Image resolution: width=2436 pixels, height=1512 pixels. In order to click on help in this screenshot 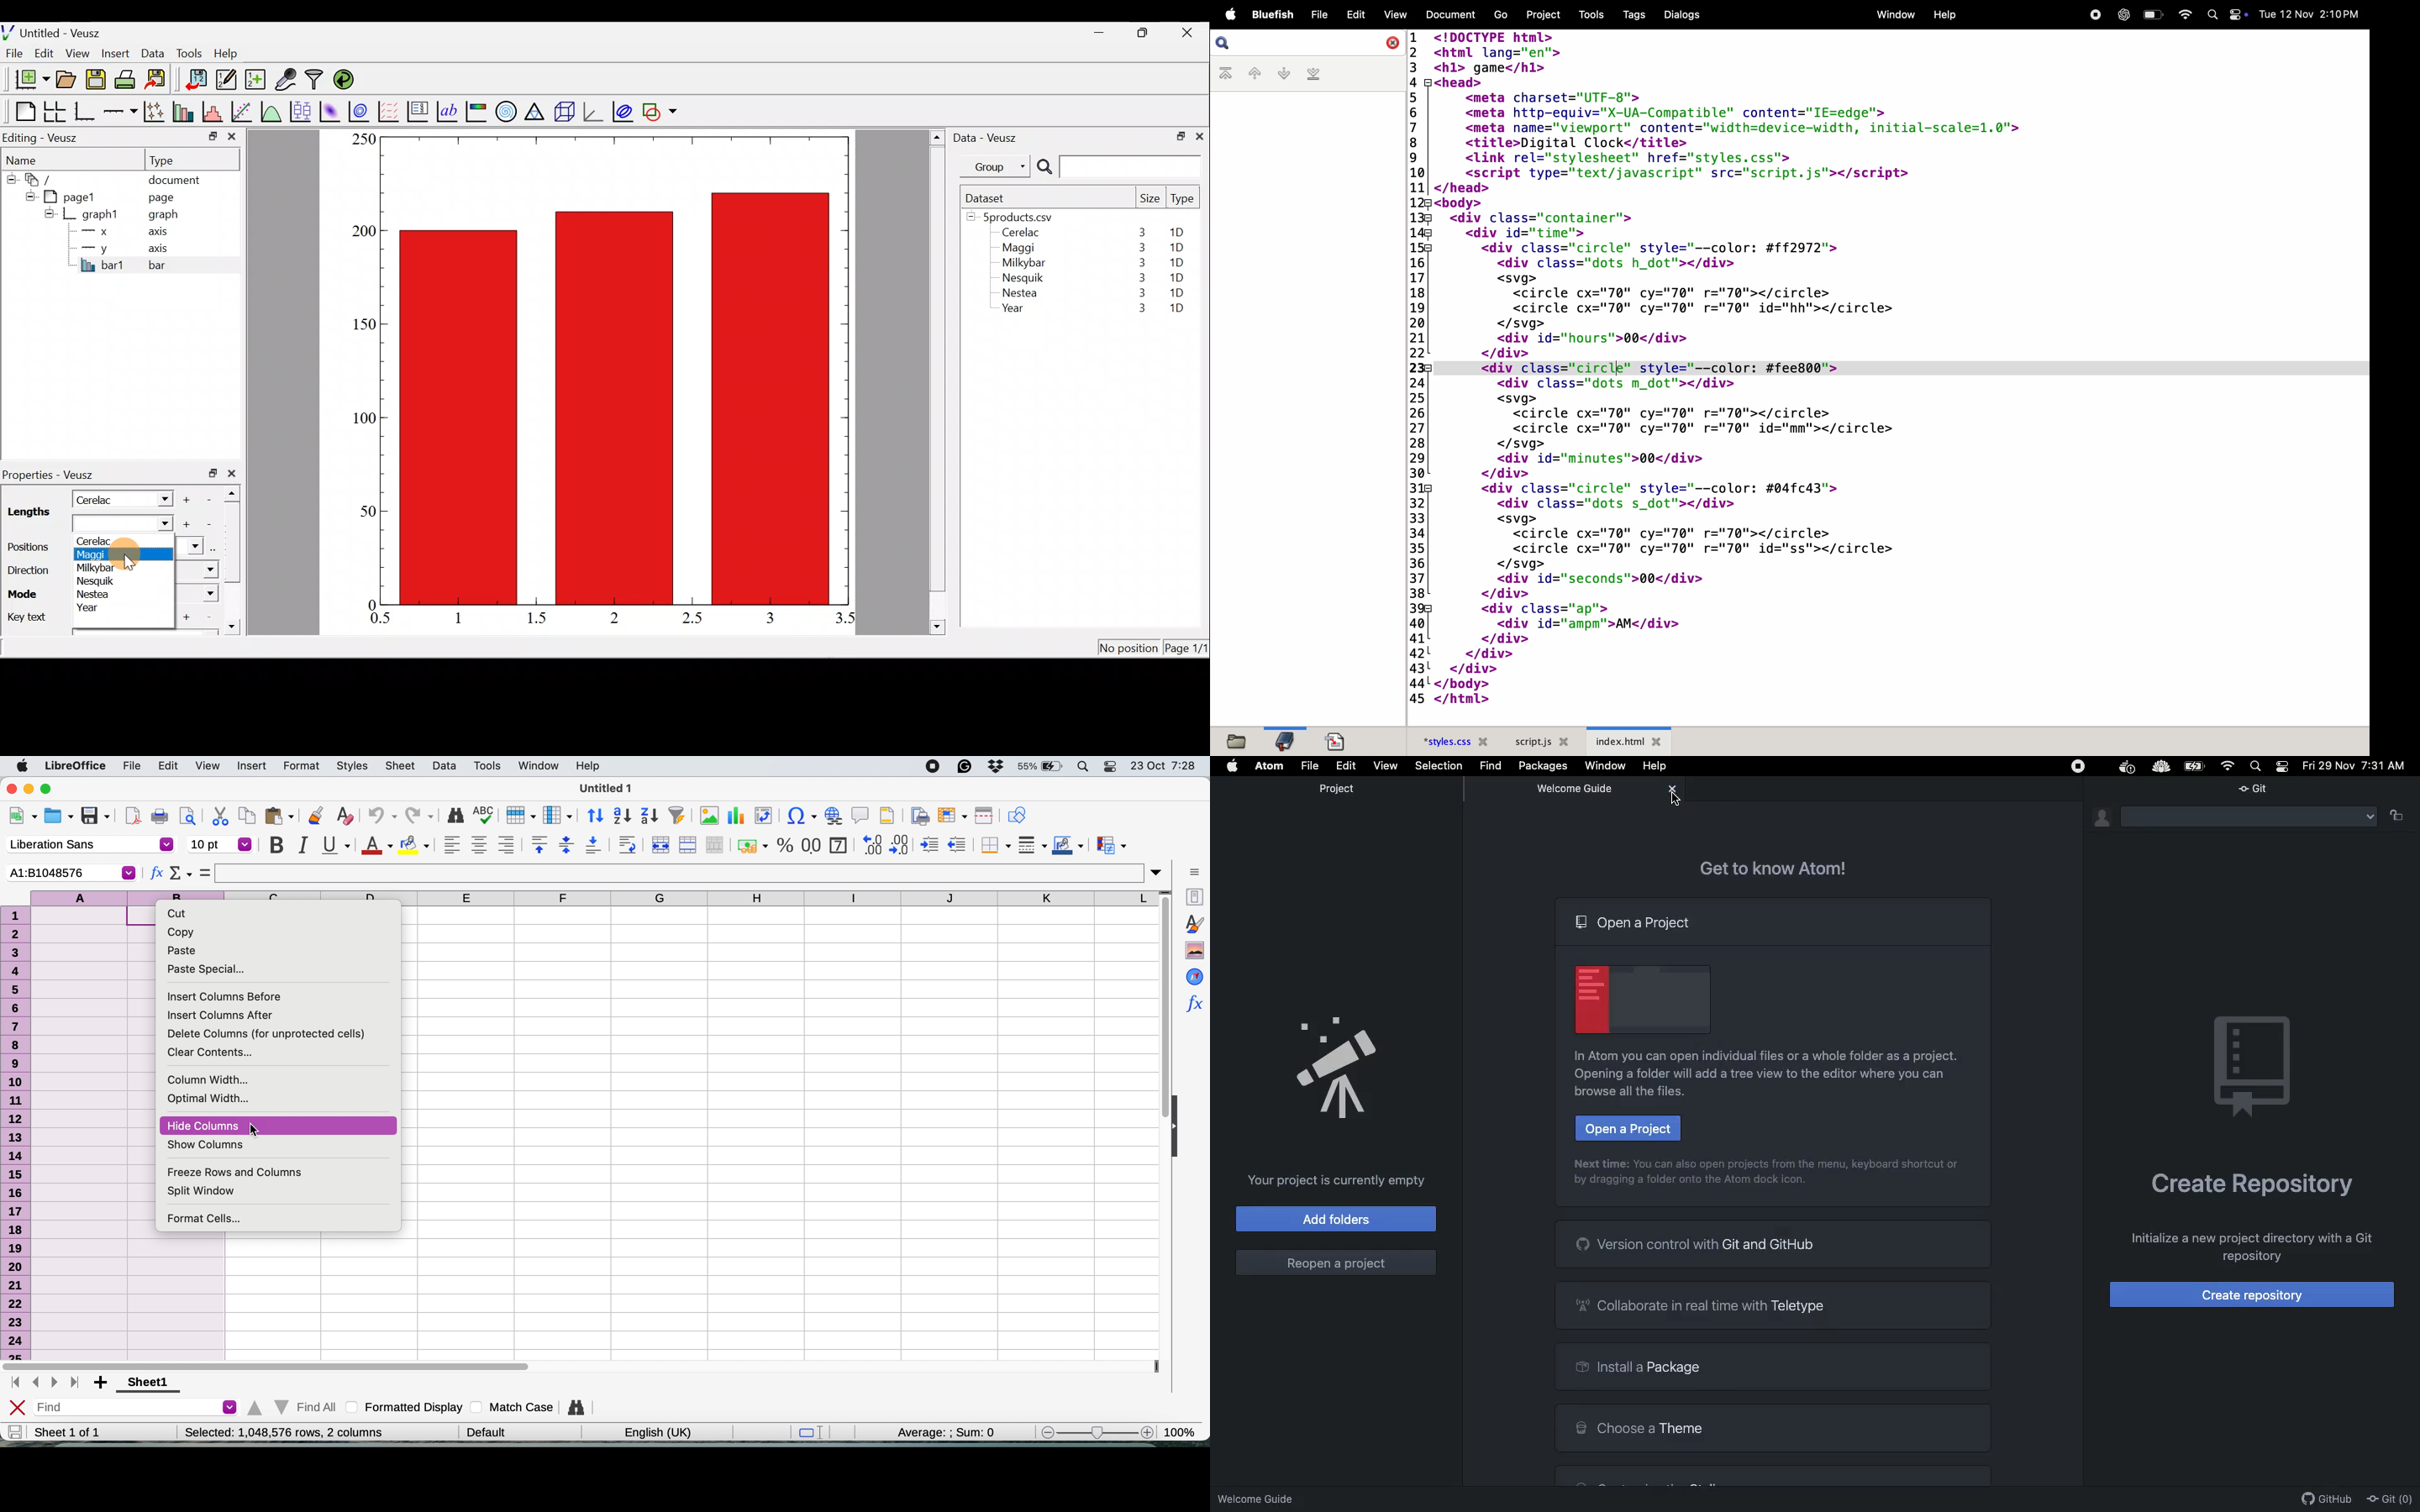, I will do `click(1946, 16)`.